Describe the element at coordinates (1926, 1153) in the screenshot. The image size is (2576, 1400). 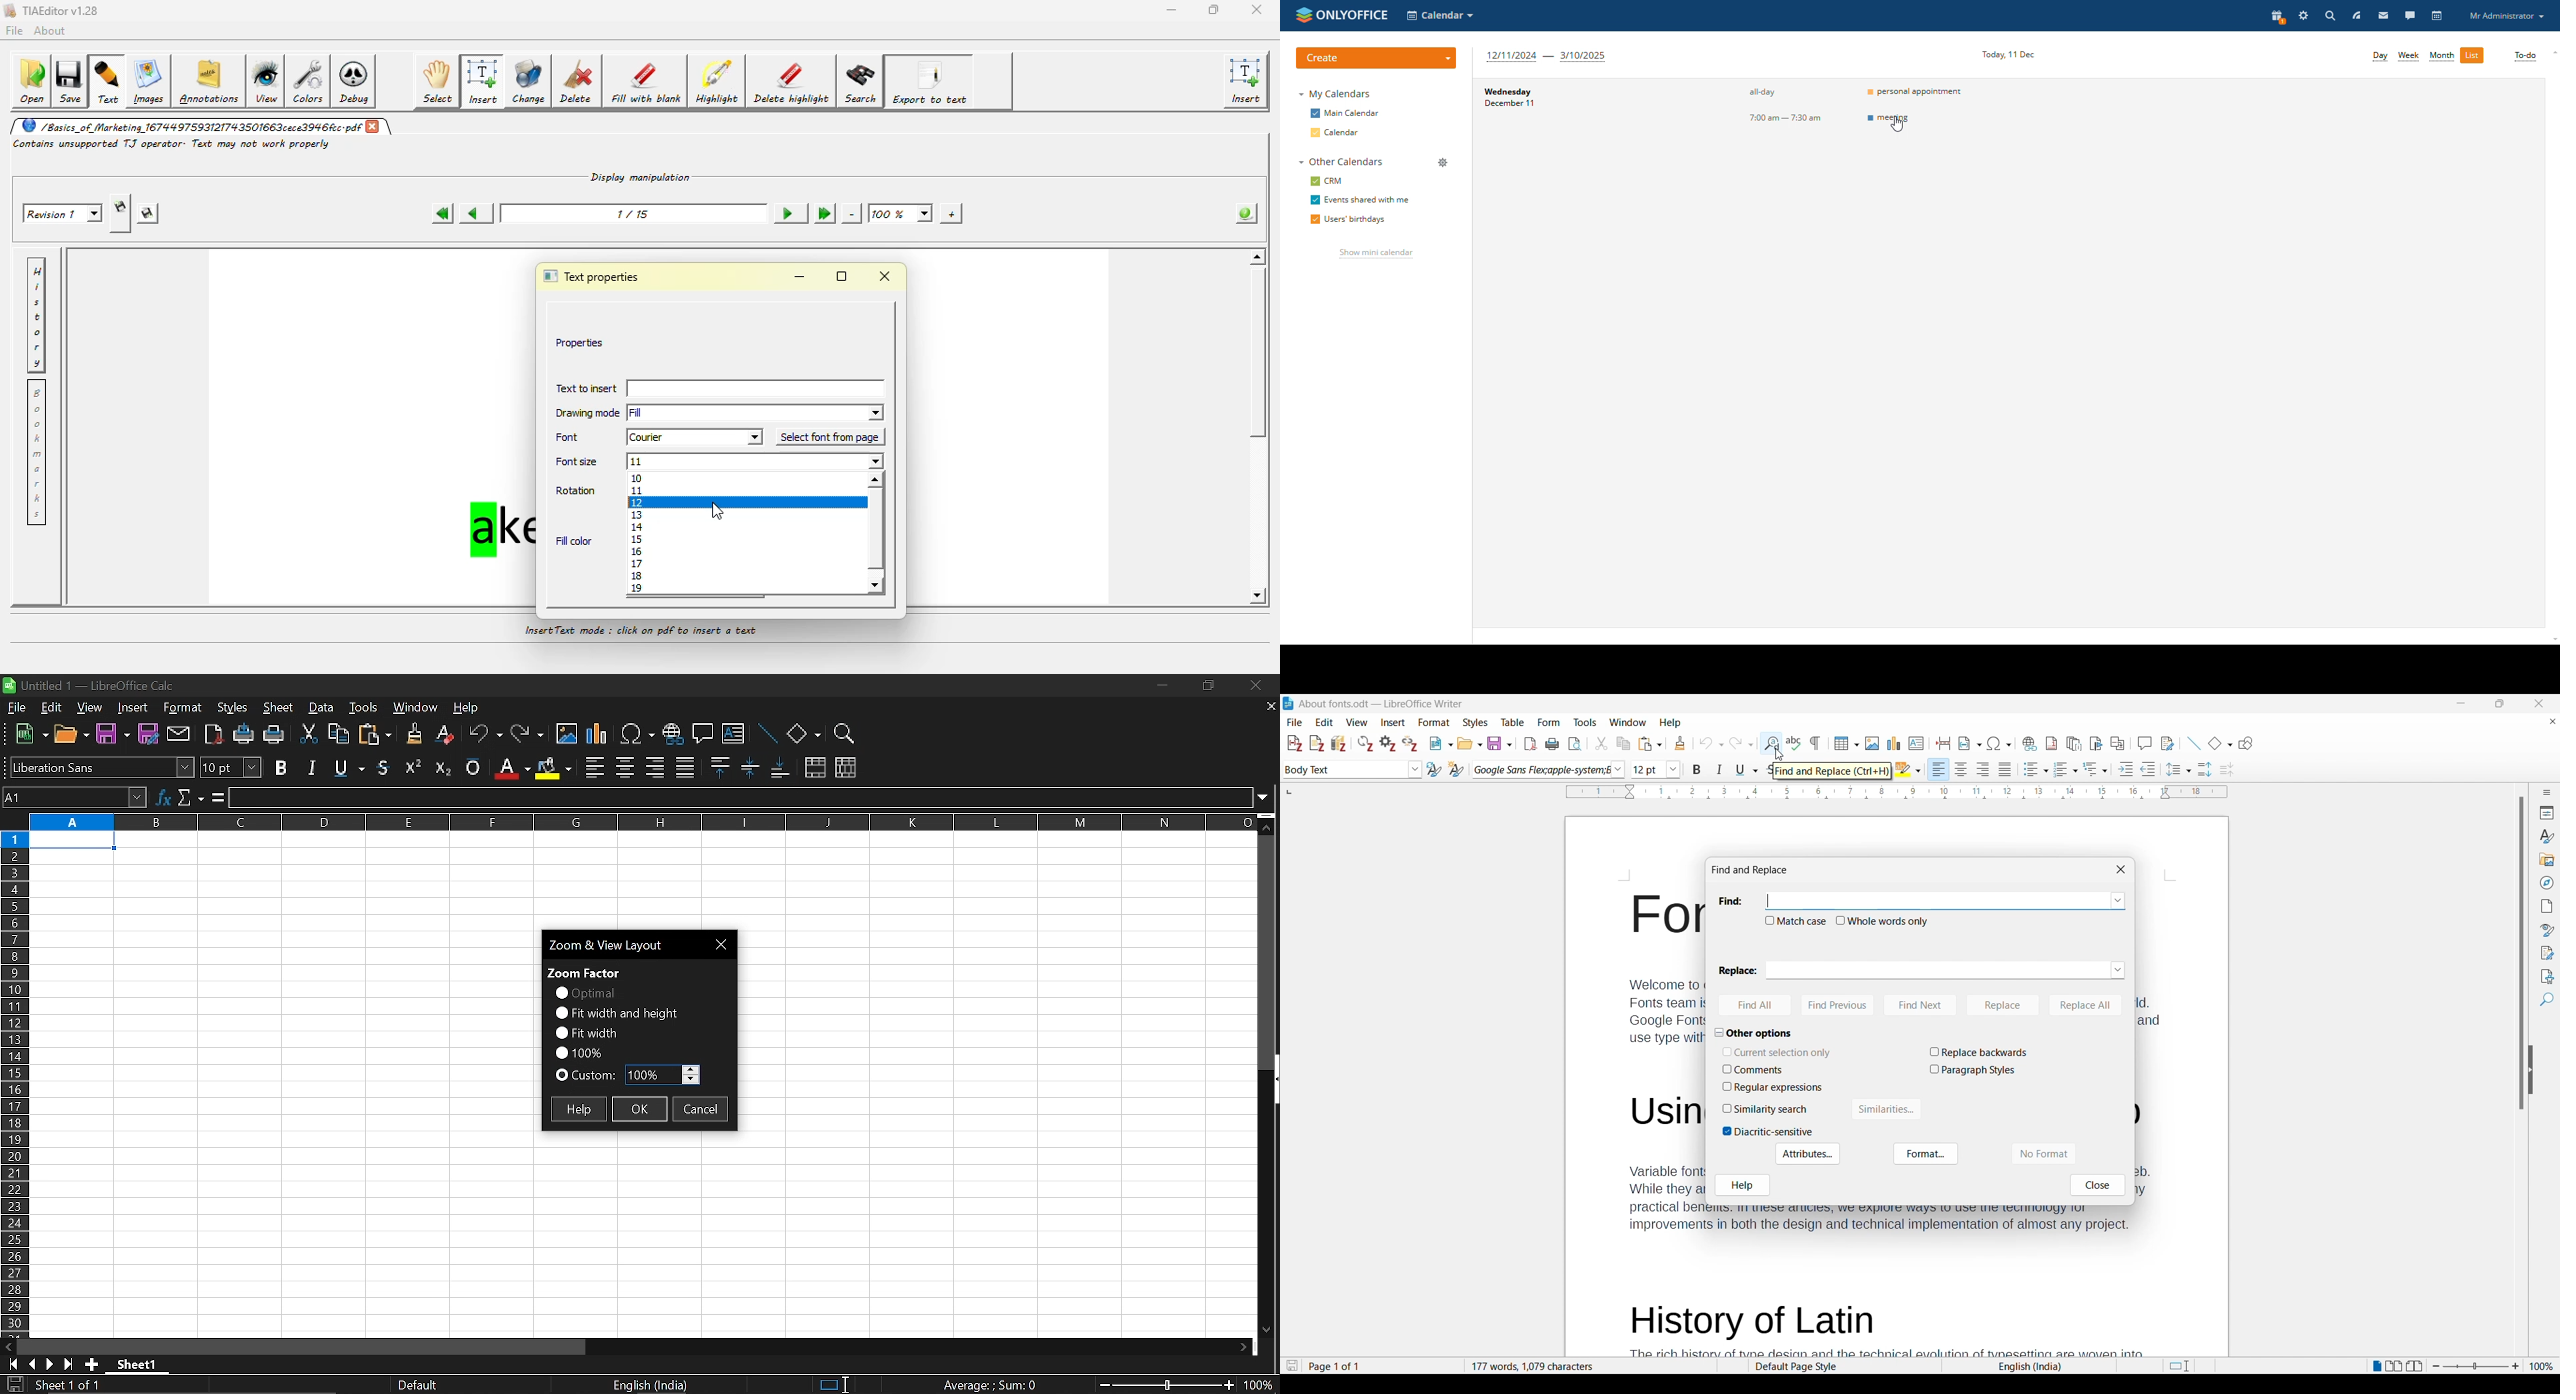
I see `Format` at that location.